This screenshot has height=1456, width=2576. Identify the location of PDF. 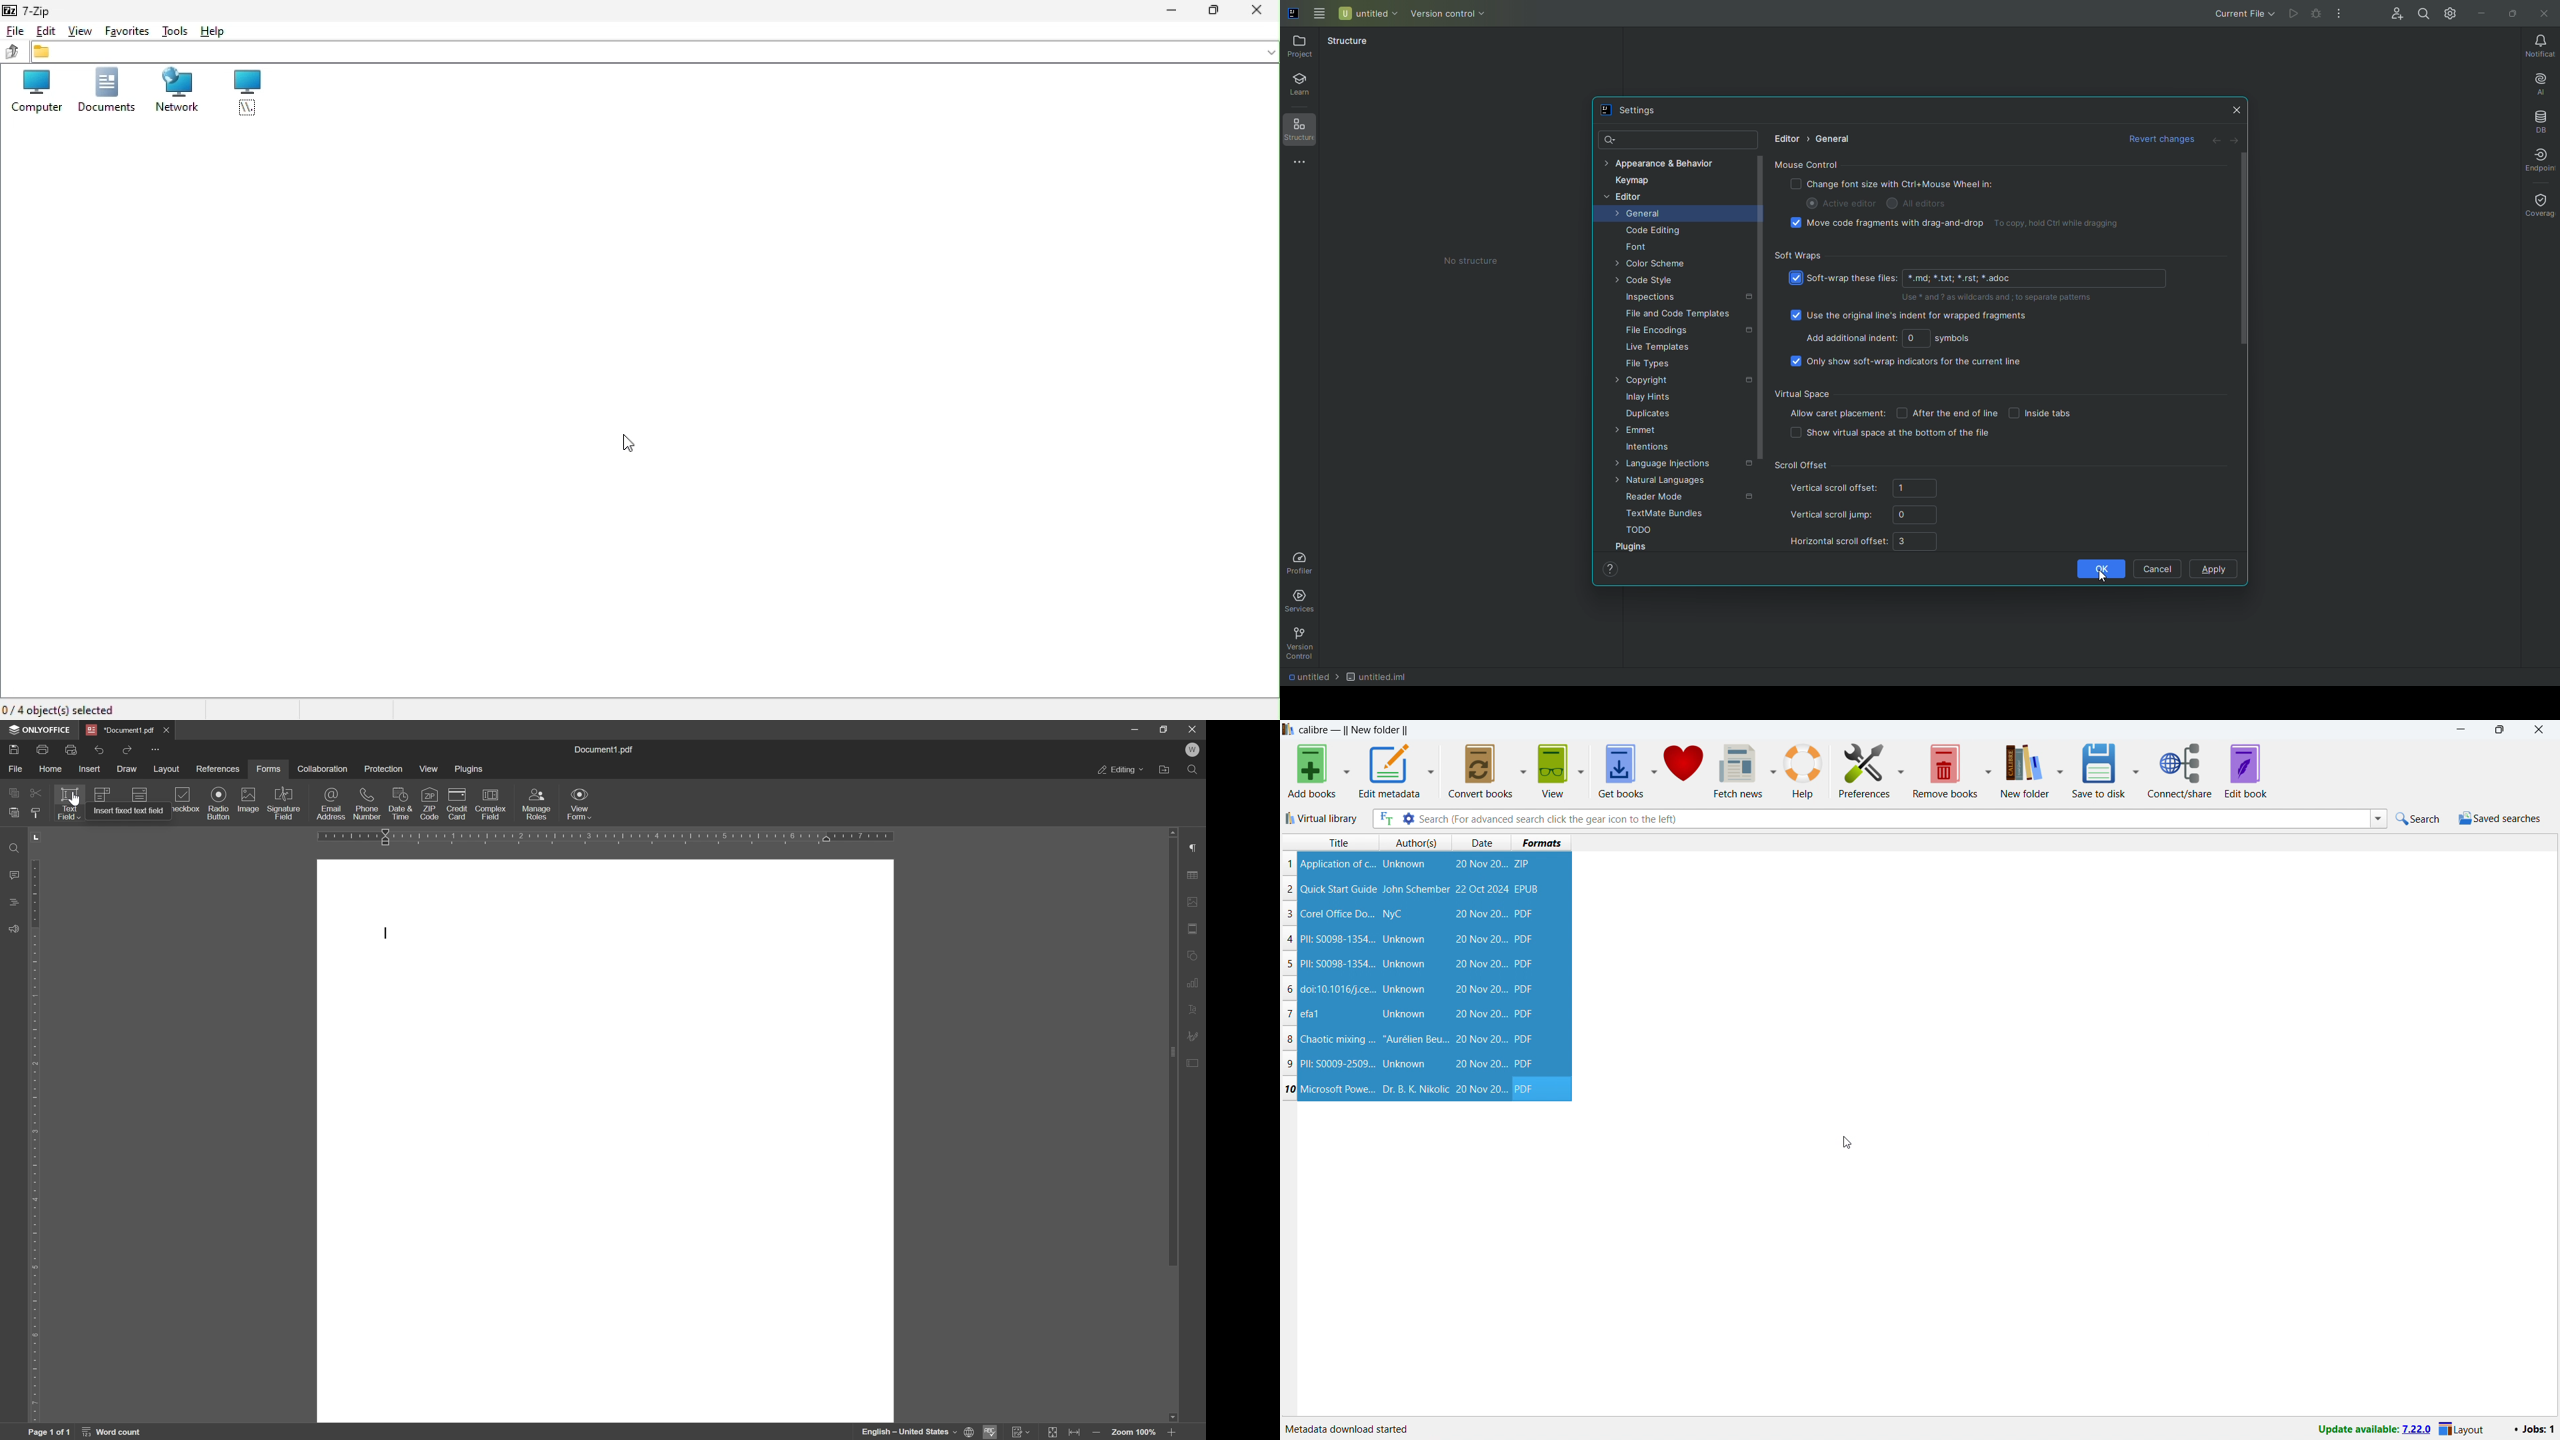
(1523, 940).